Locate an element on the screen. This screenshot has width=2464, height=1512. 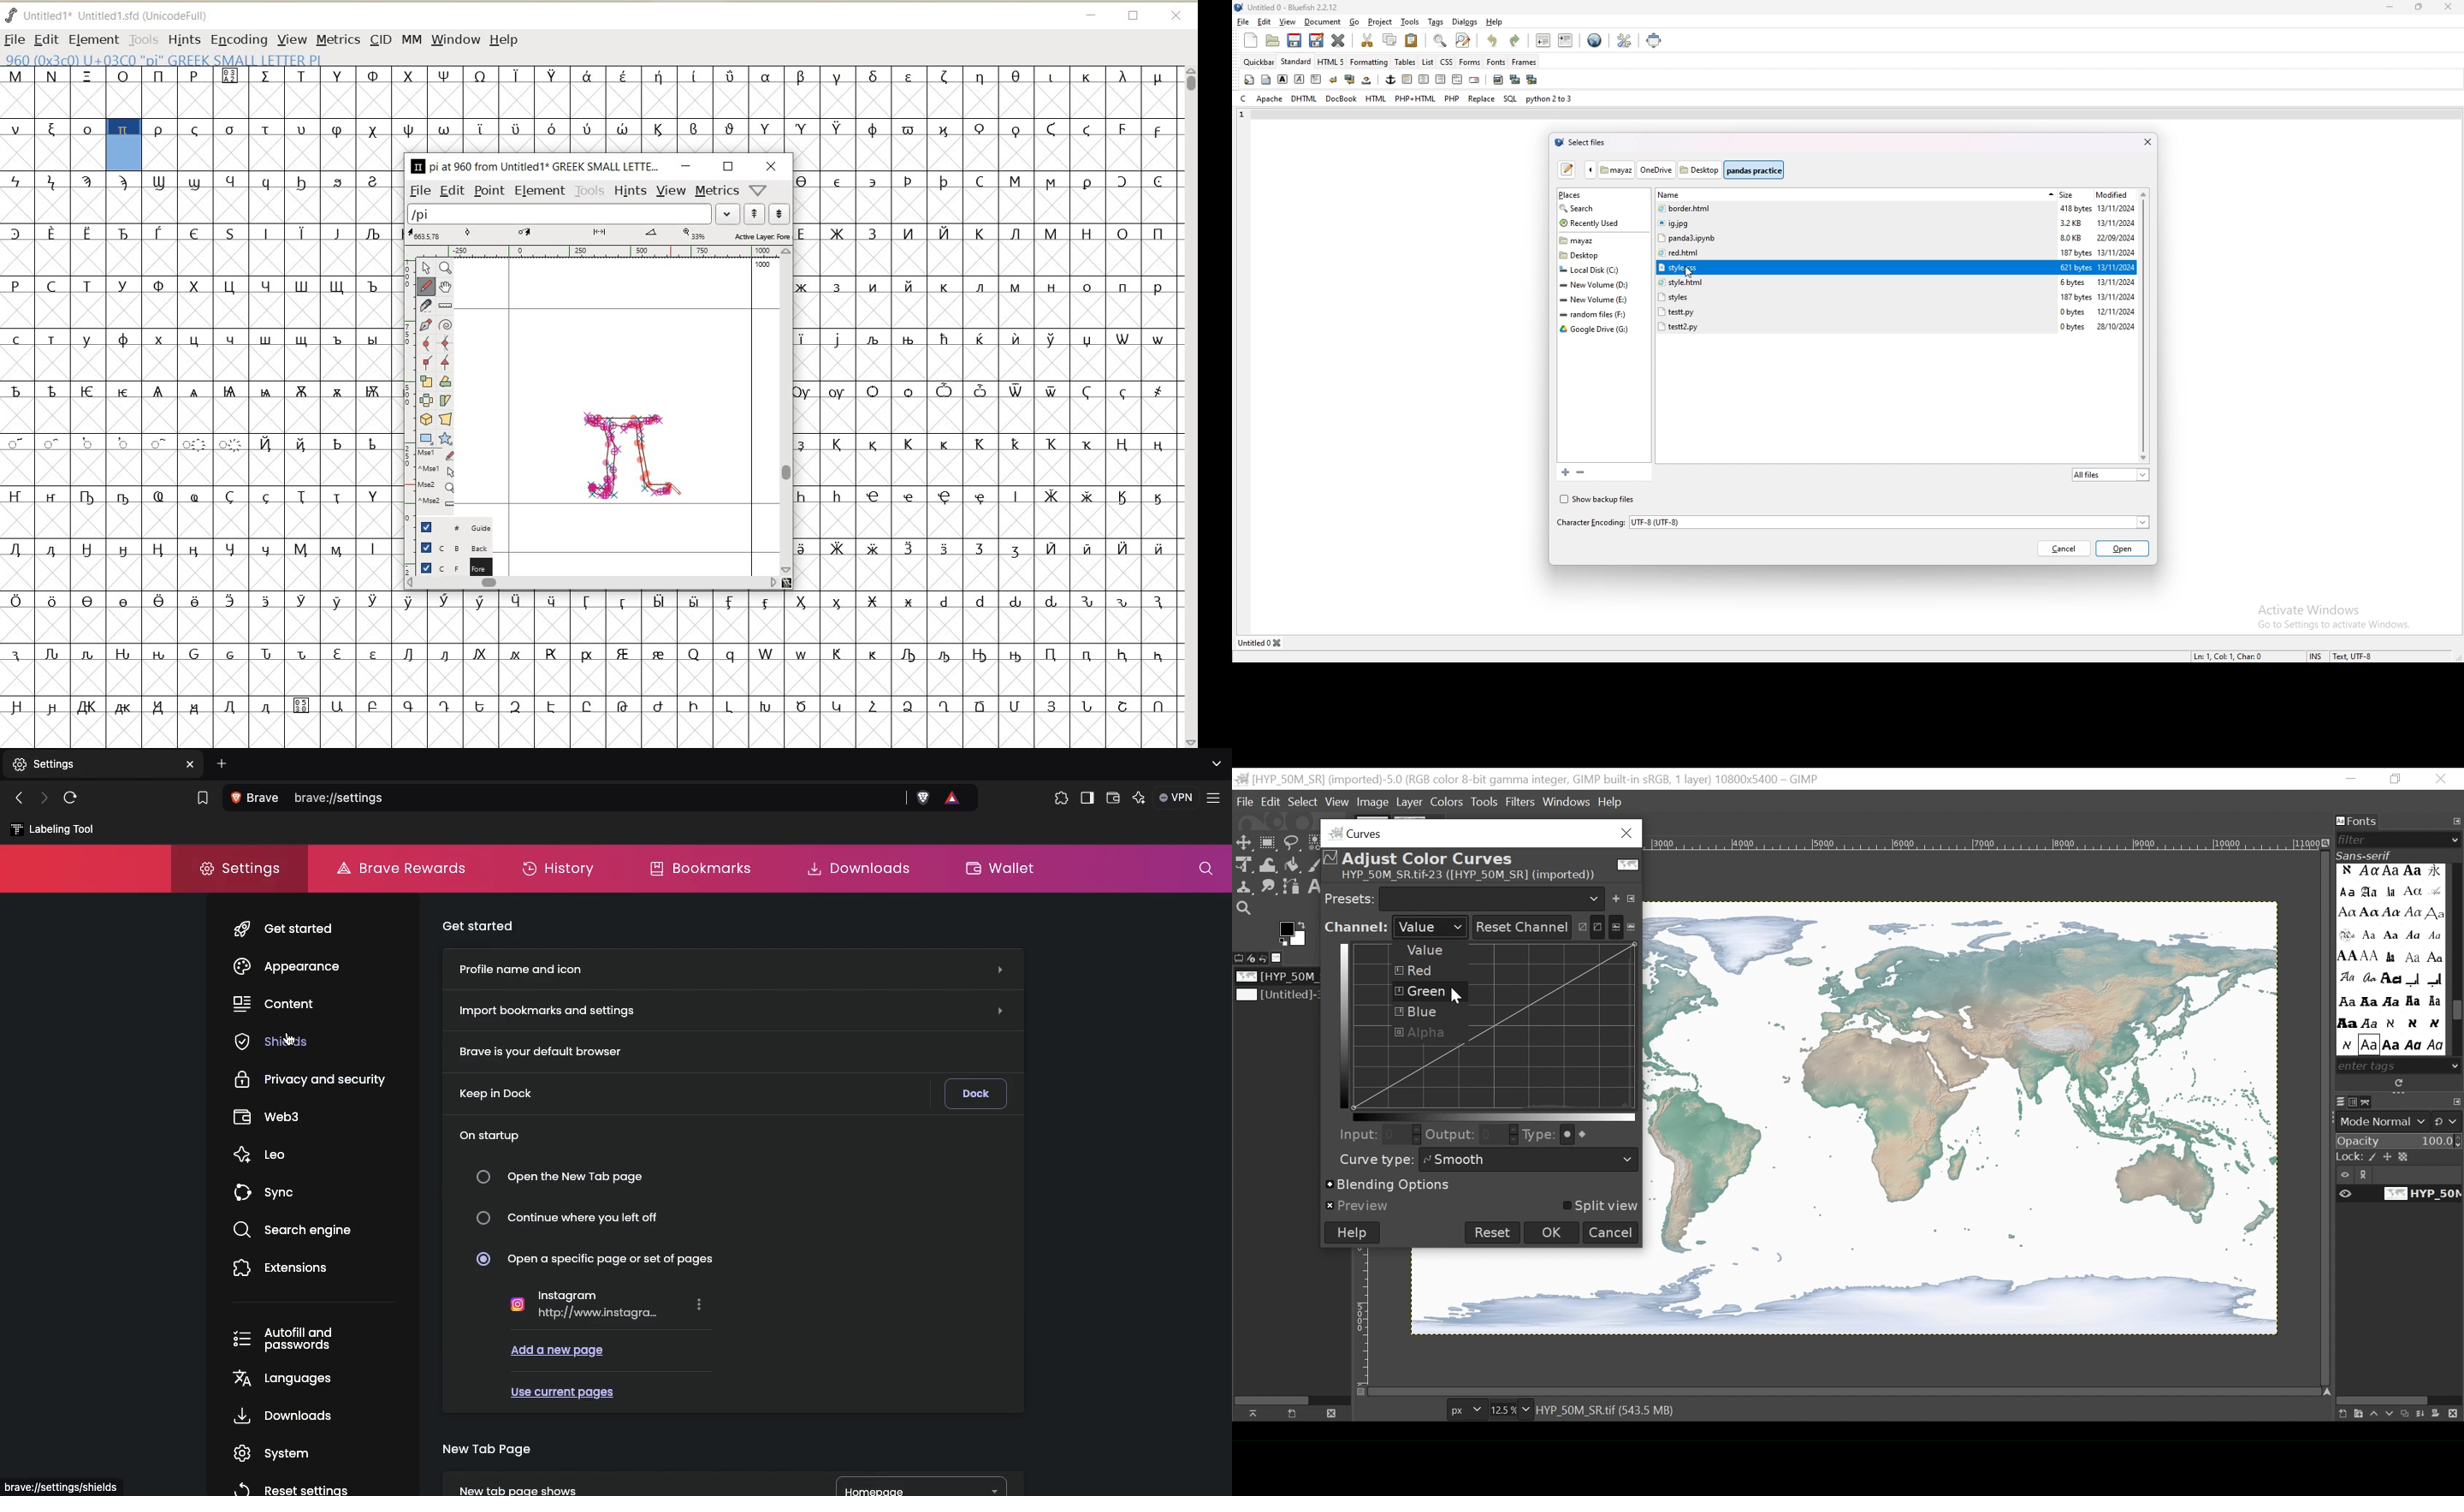
name is located at coordinates (1678, 195).